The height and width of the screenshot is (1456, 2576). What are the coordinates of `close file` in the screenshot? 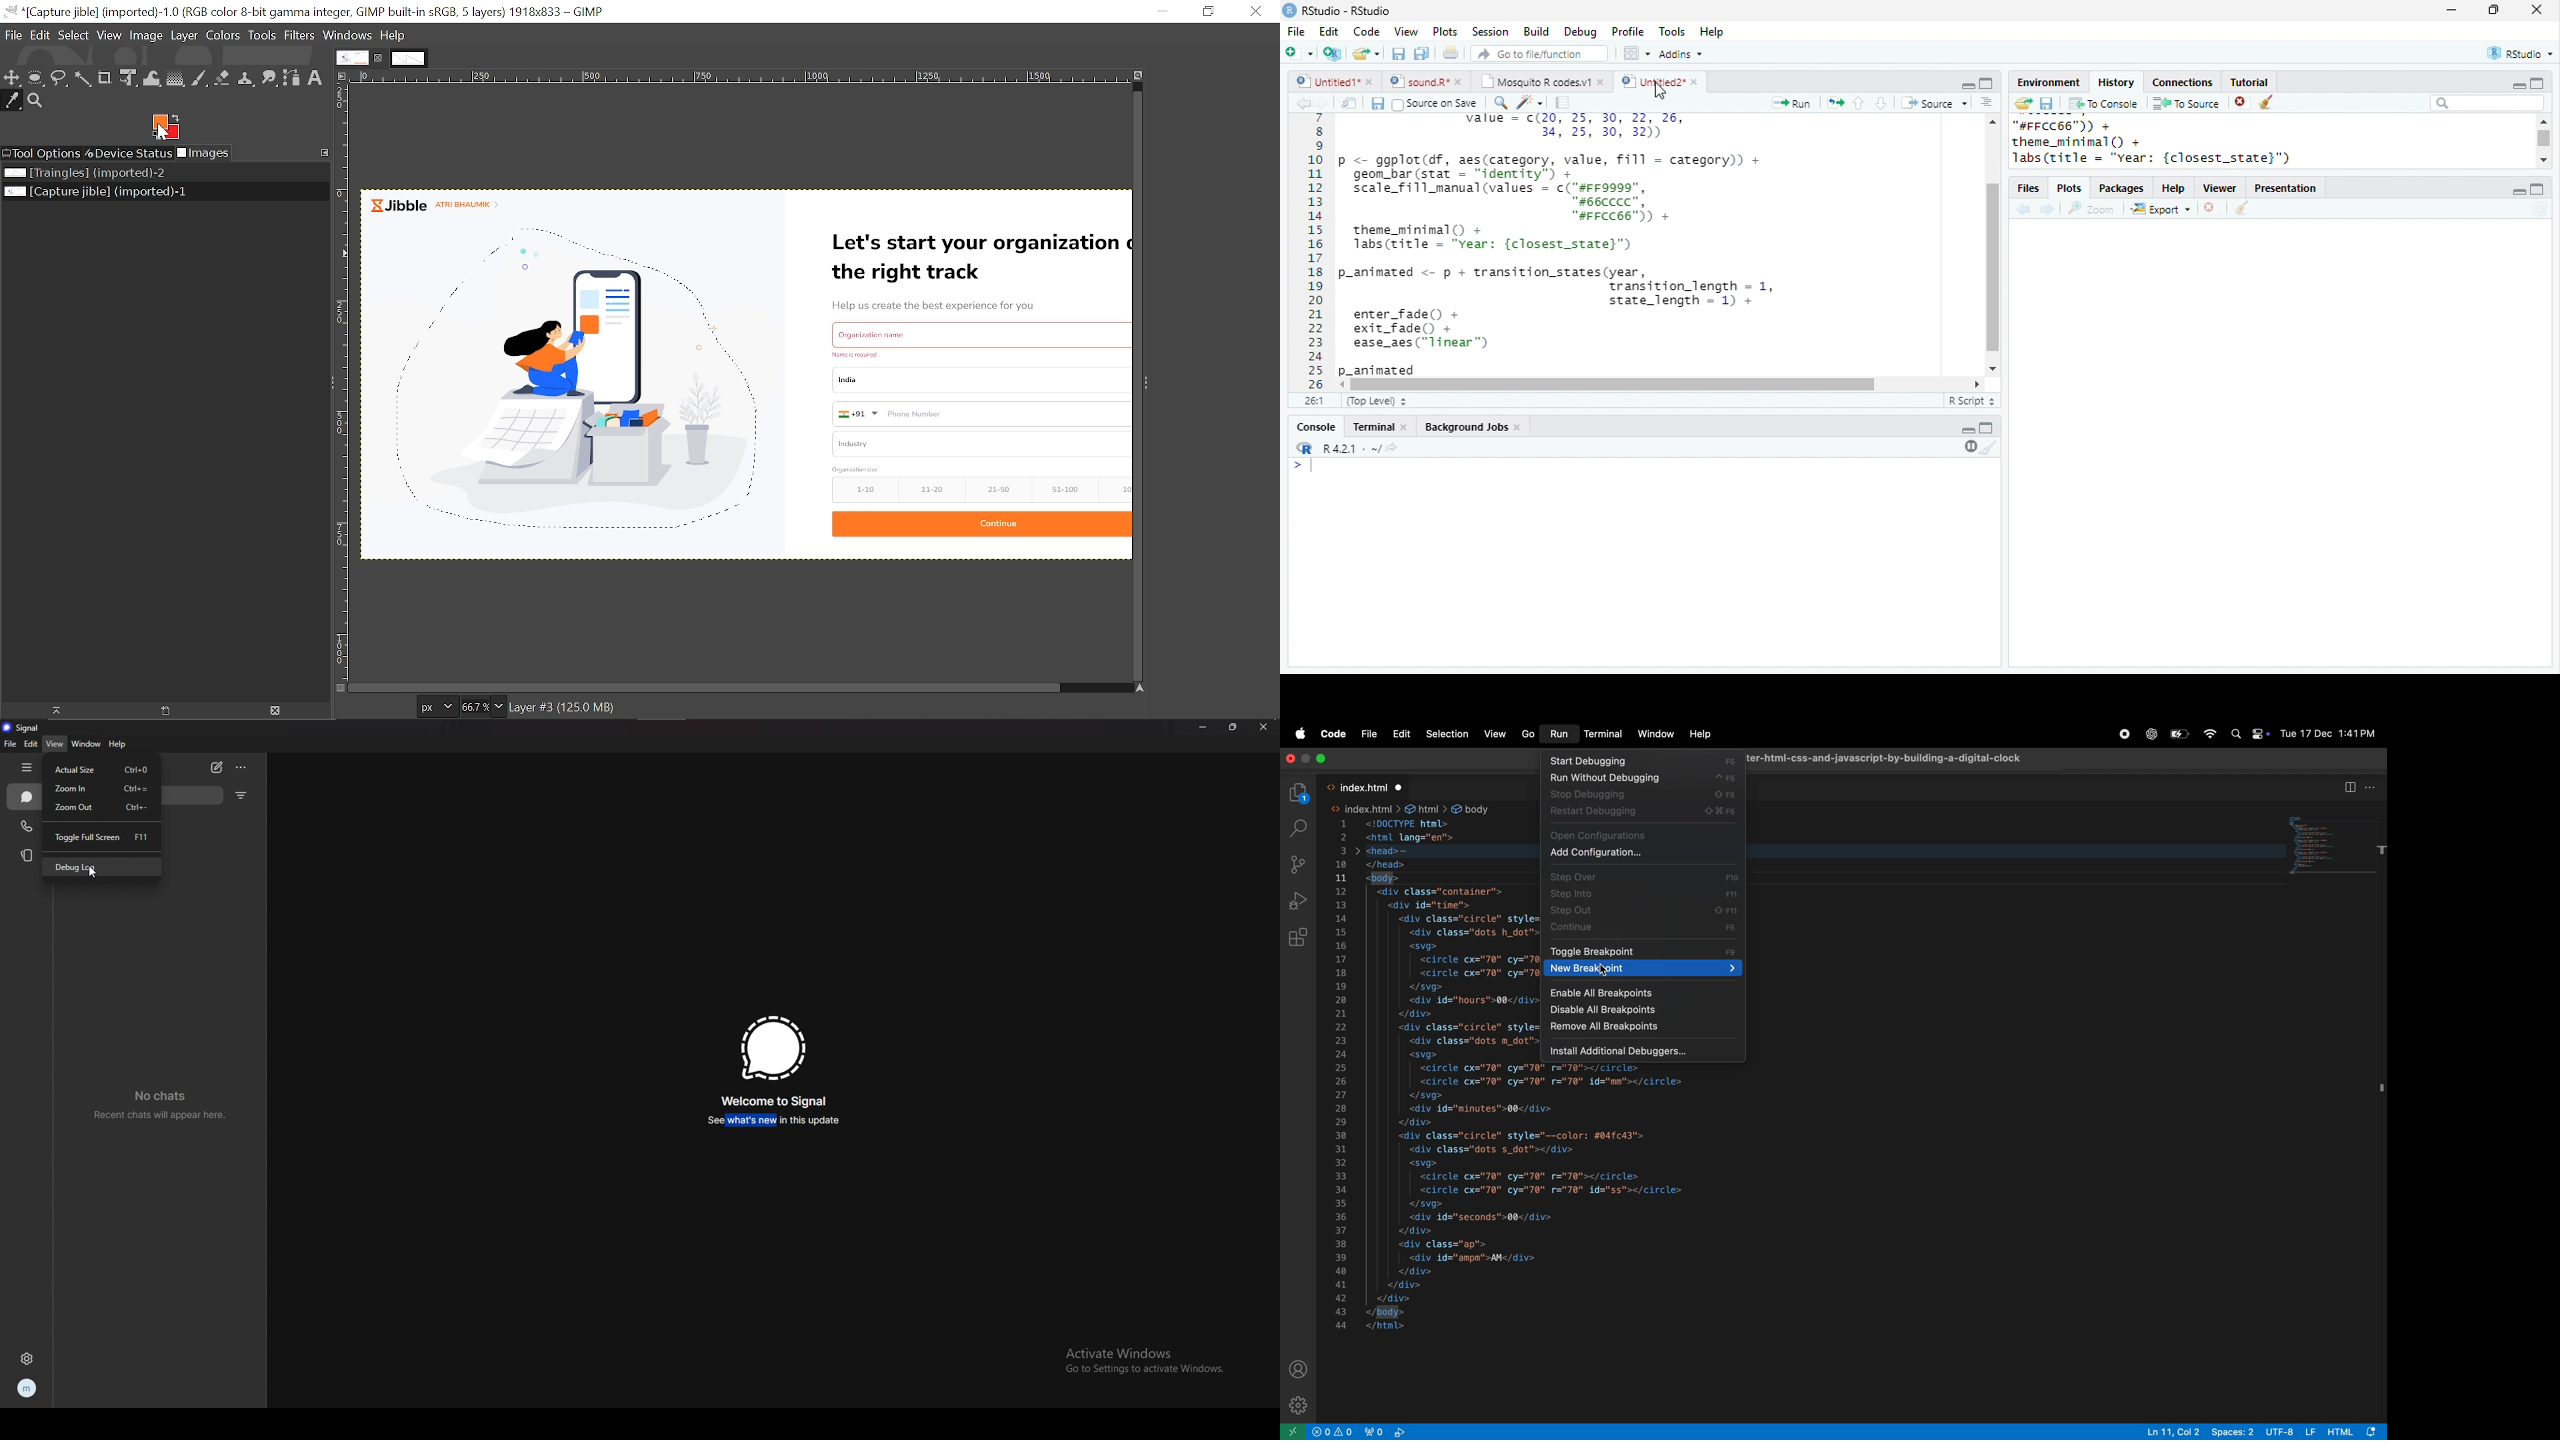 It's located at (2210, 208).